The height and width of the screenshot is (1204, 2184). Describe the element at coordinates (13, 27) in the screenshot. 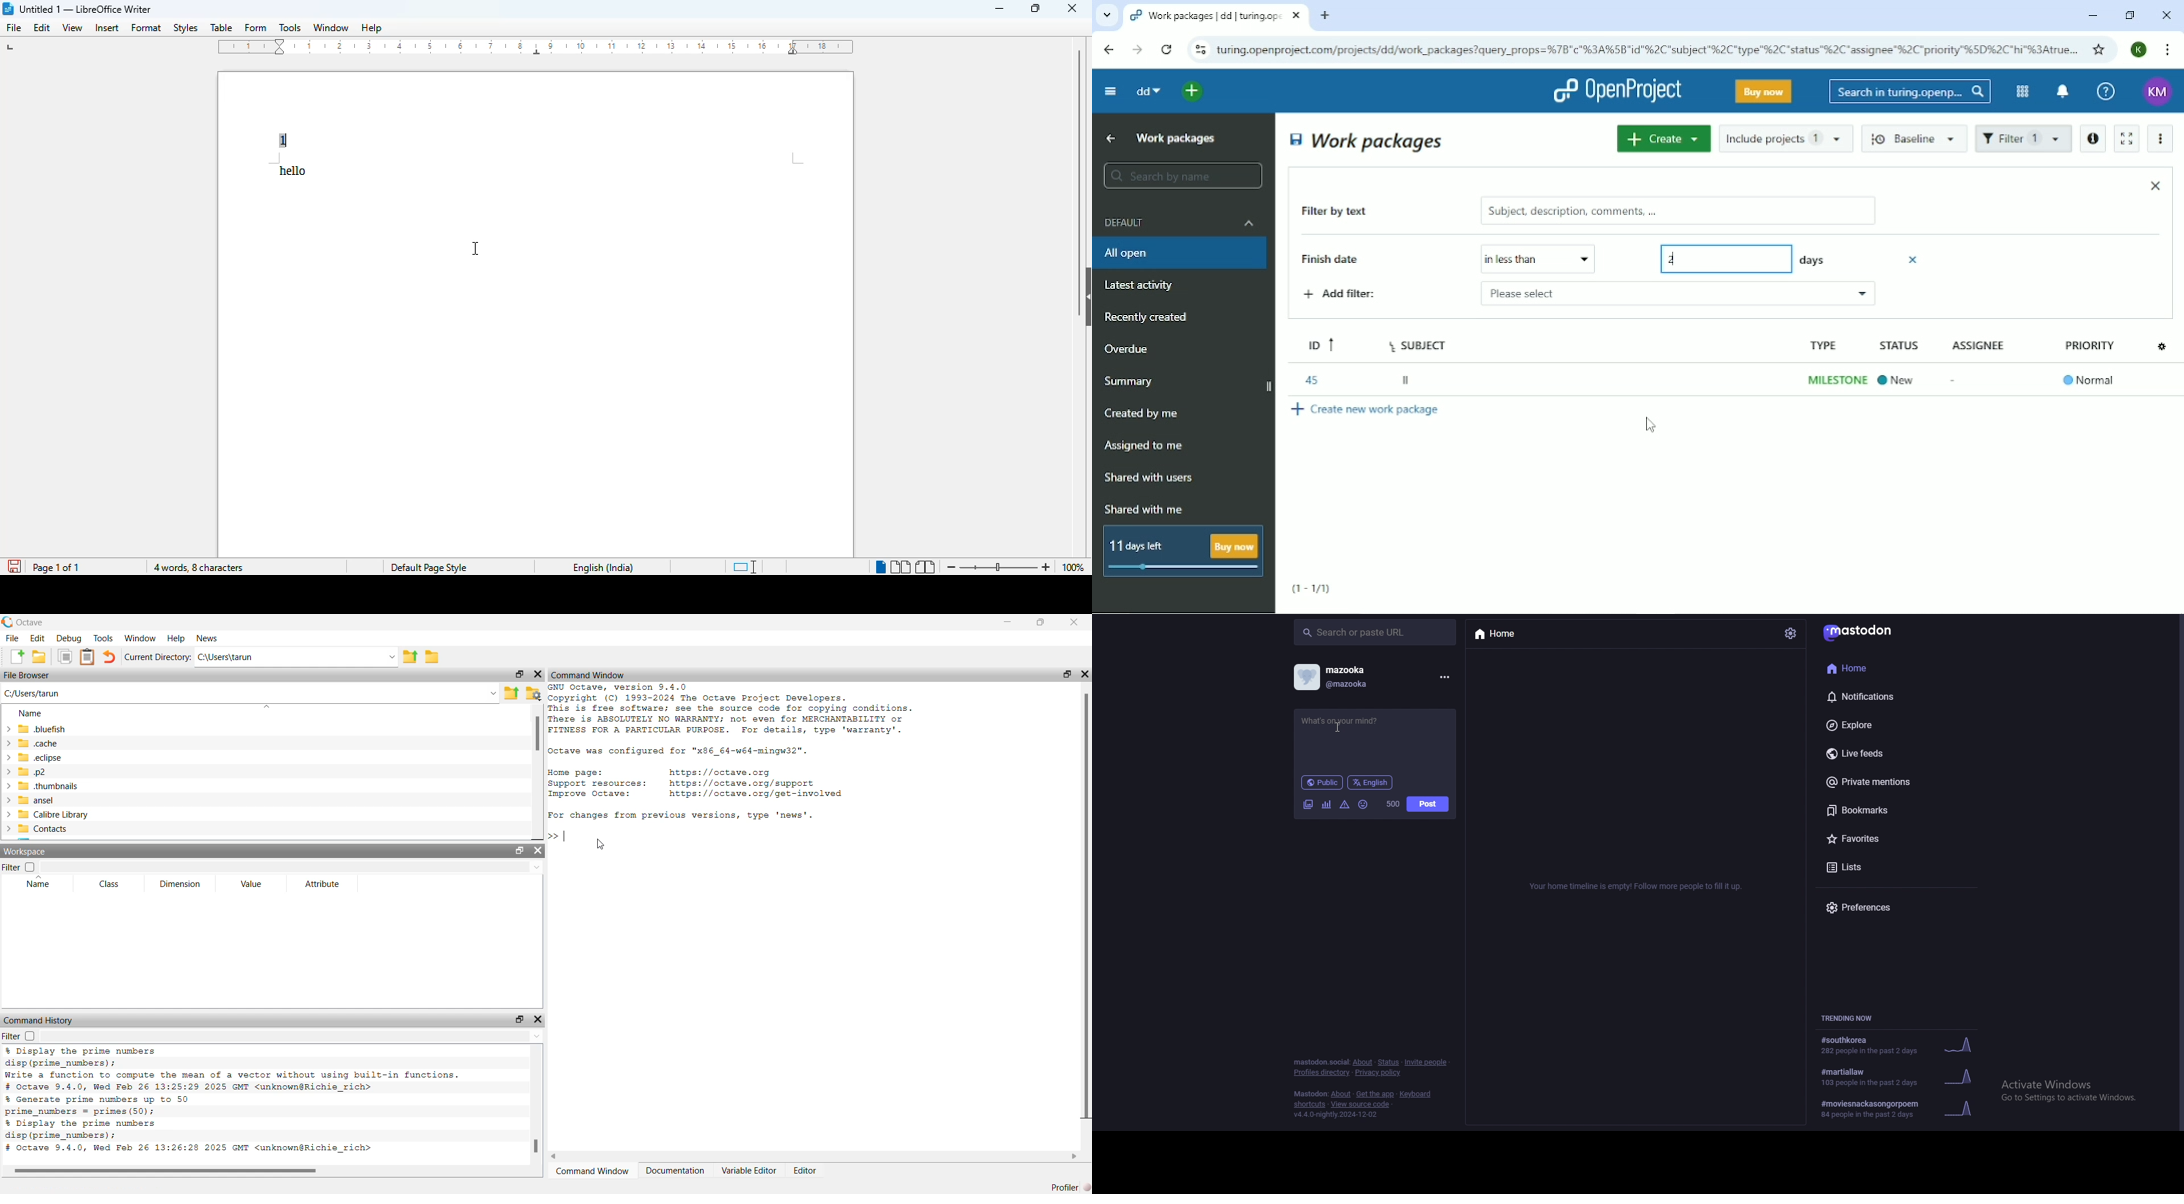

I see `file` at that location.